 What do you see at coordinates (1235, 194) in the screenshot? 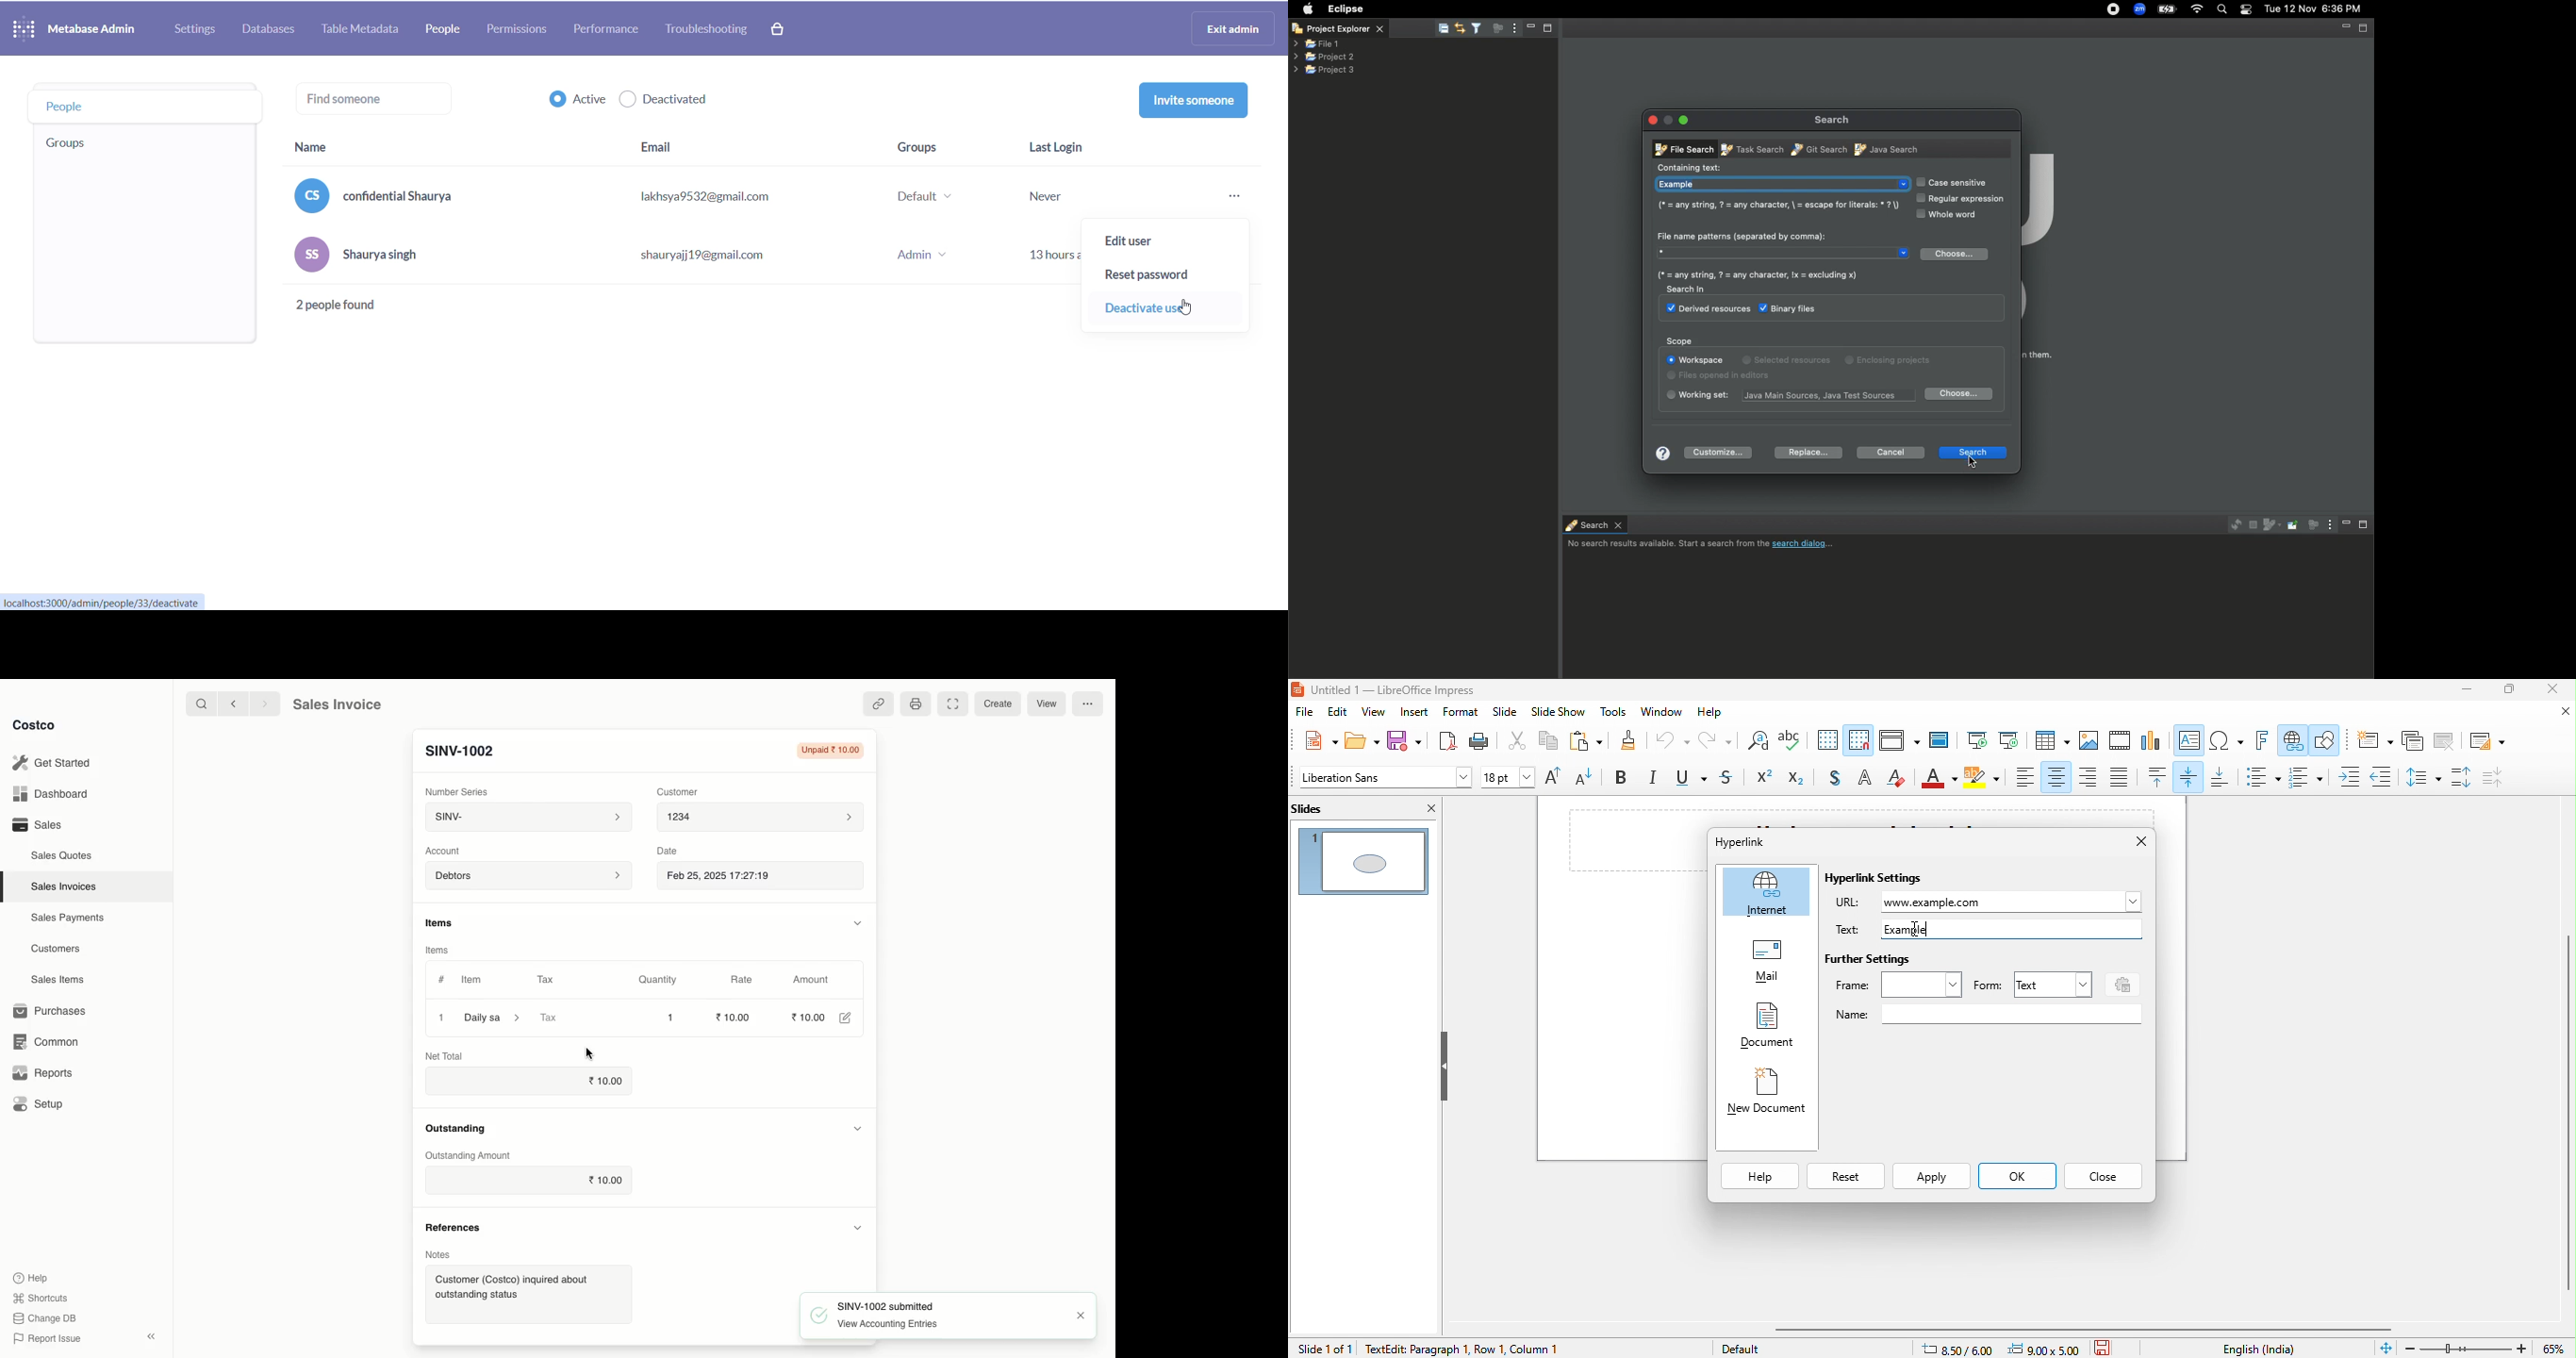
I see `more options` at bounding box center [1235, 194].